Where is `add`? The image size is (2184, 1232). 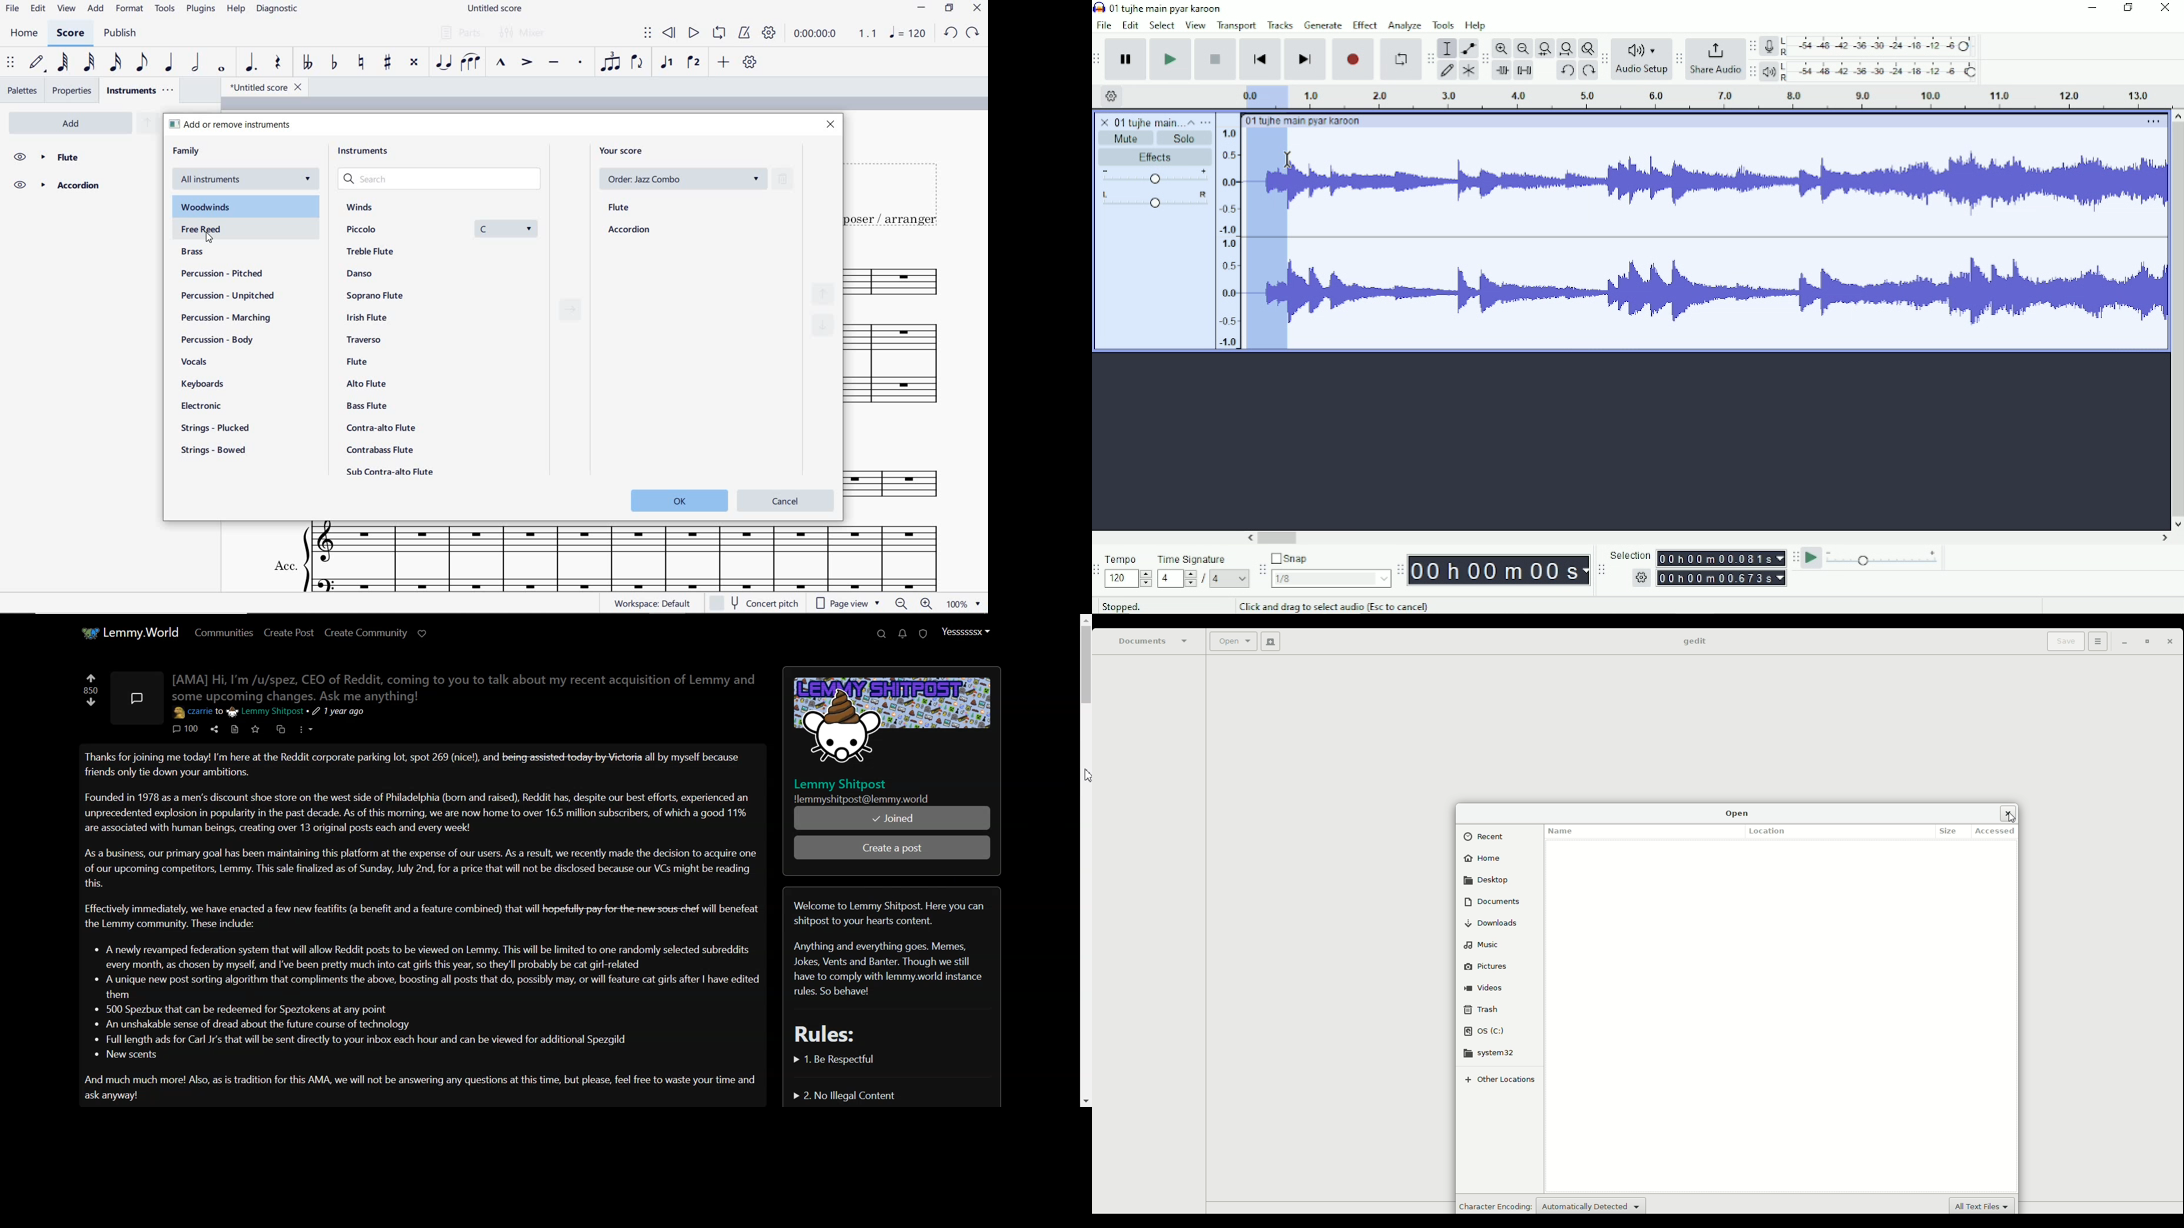 add is located at coordinates (722, 63).